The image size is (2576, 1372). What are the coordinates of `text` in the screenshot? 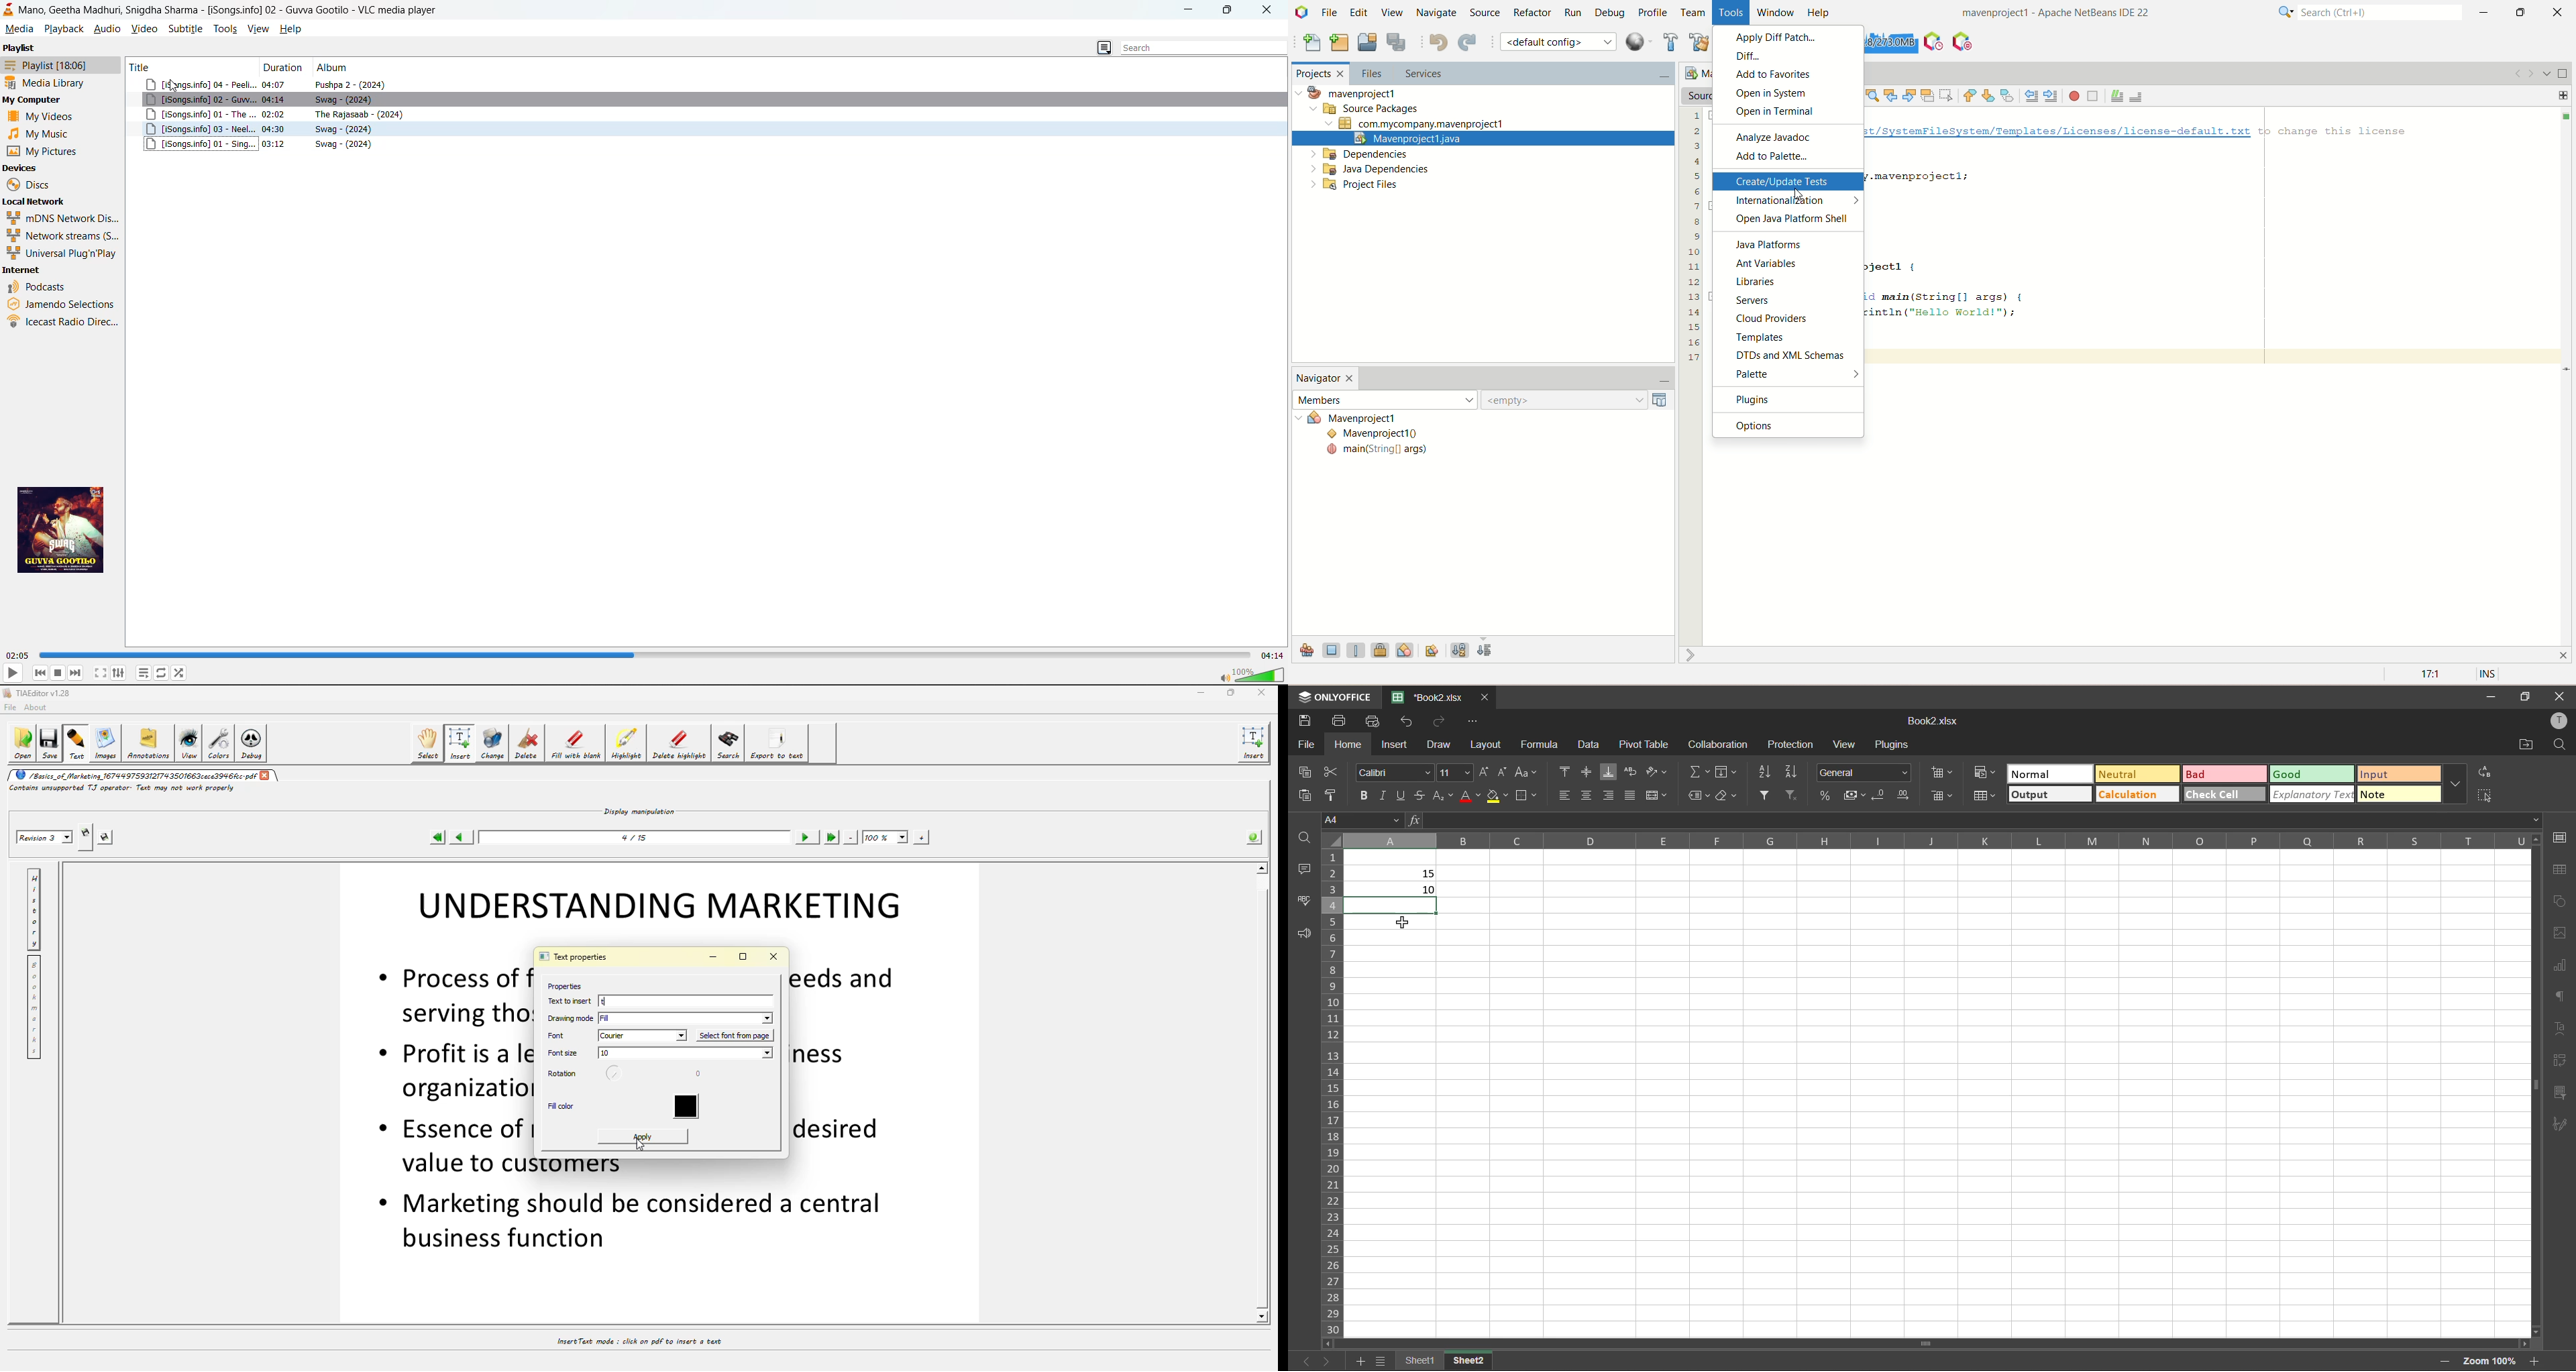 It's located at (2558, 1025).